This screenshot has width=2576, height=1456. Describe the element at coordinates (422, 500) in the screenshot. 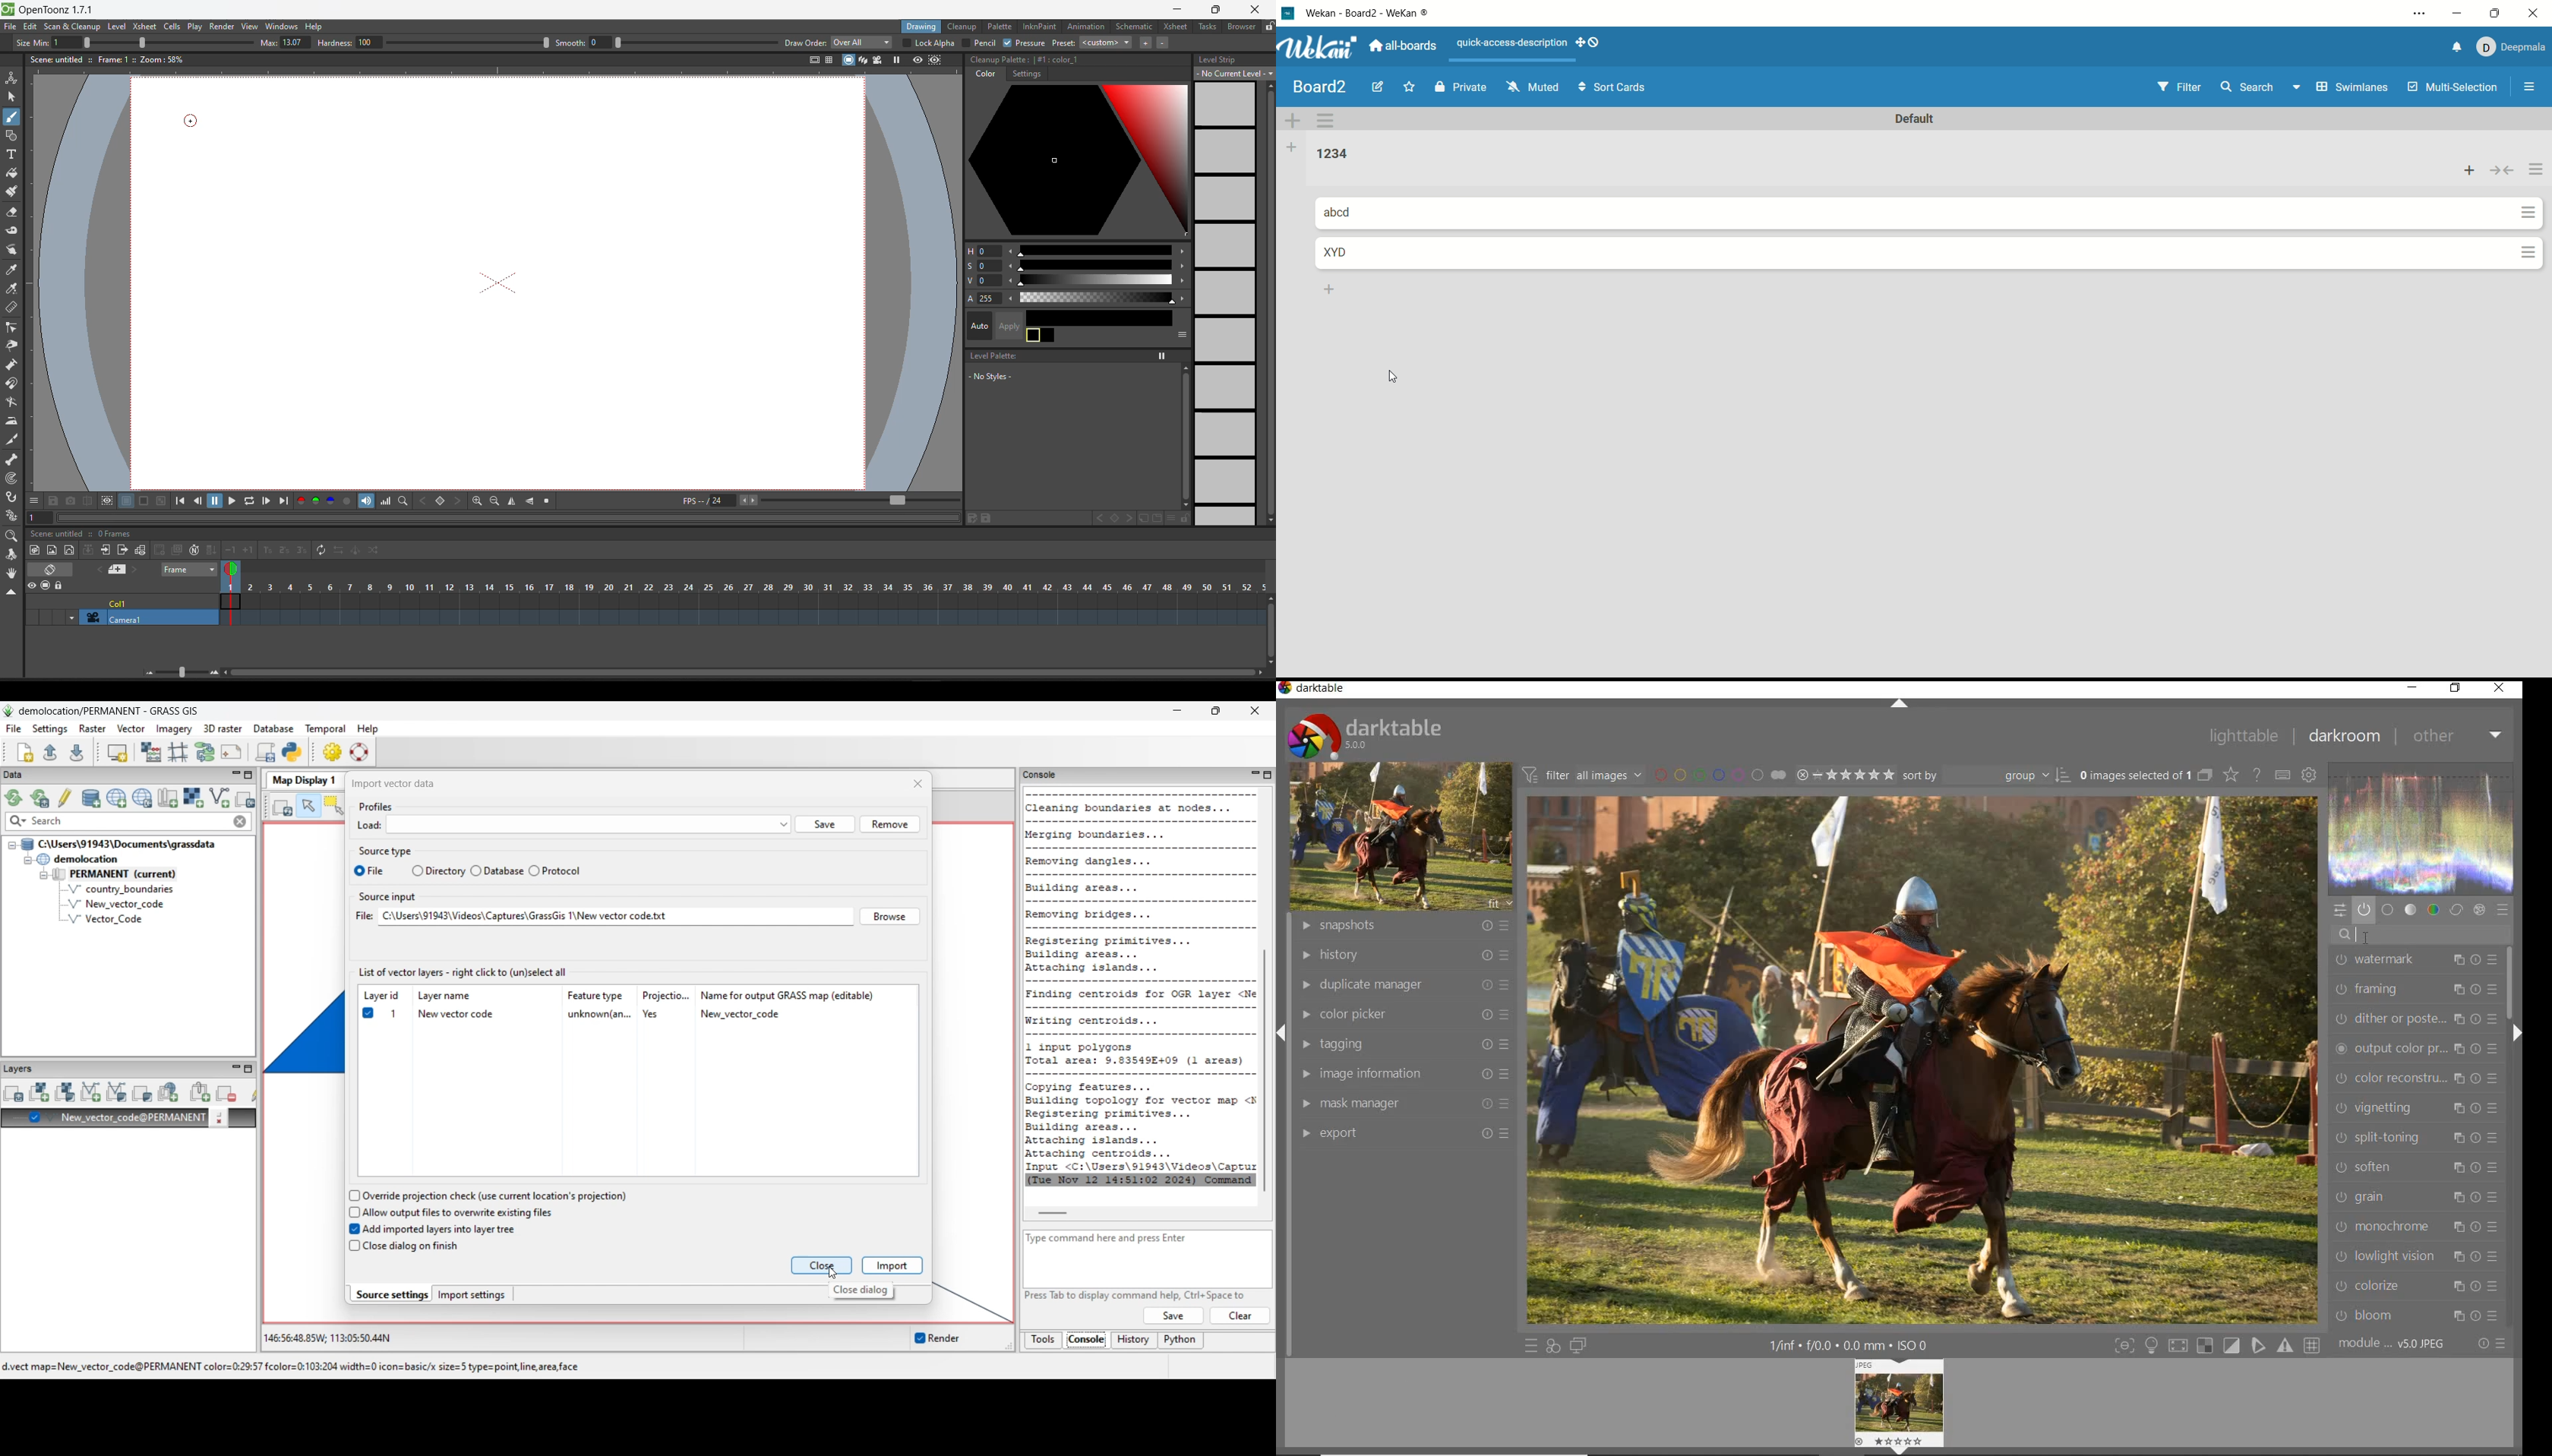

I see `previous key` at that location.